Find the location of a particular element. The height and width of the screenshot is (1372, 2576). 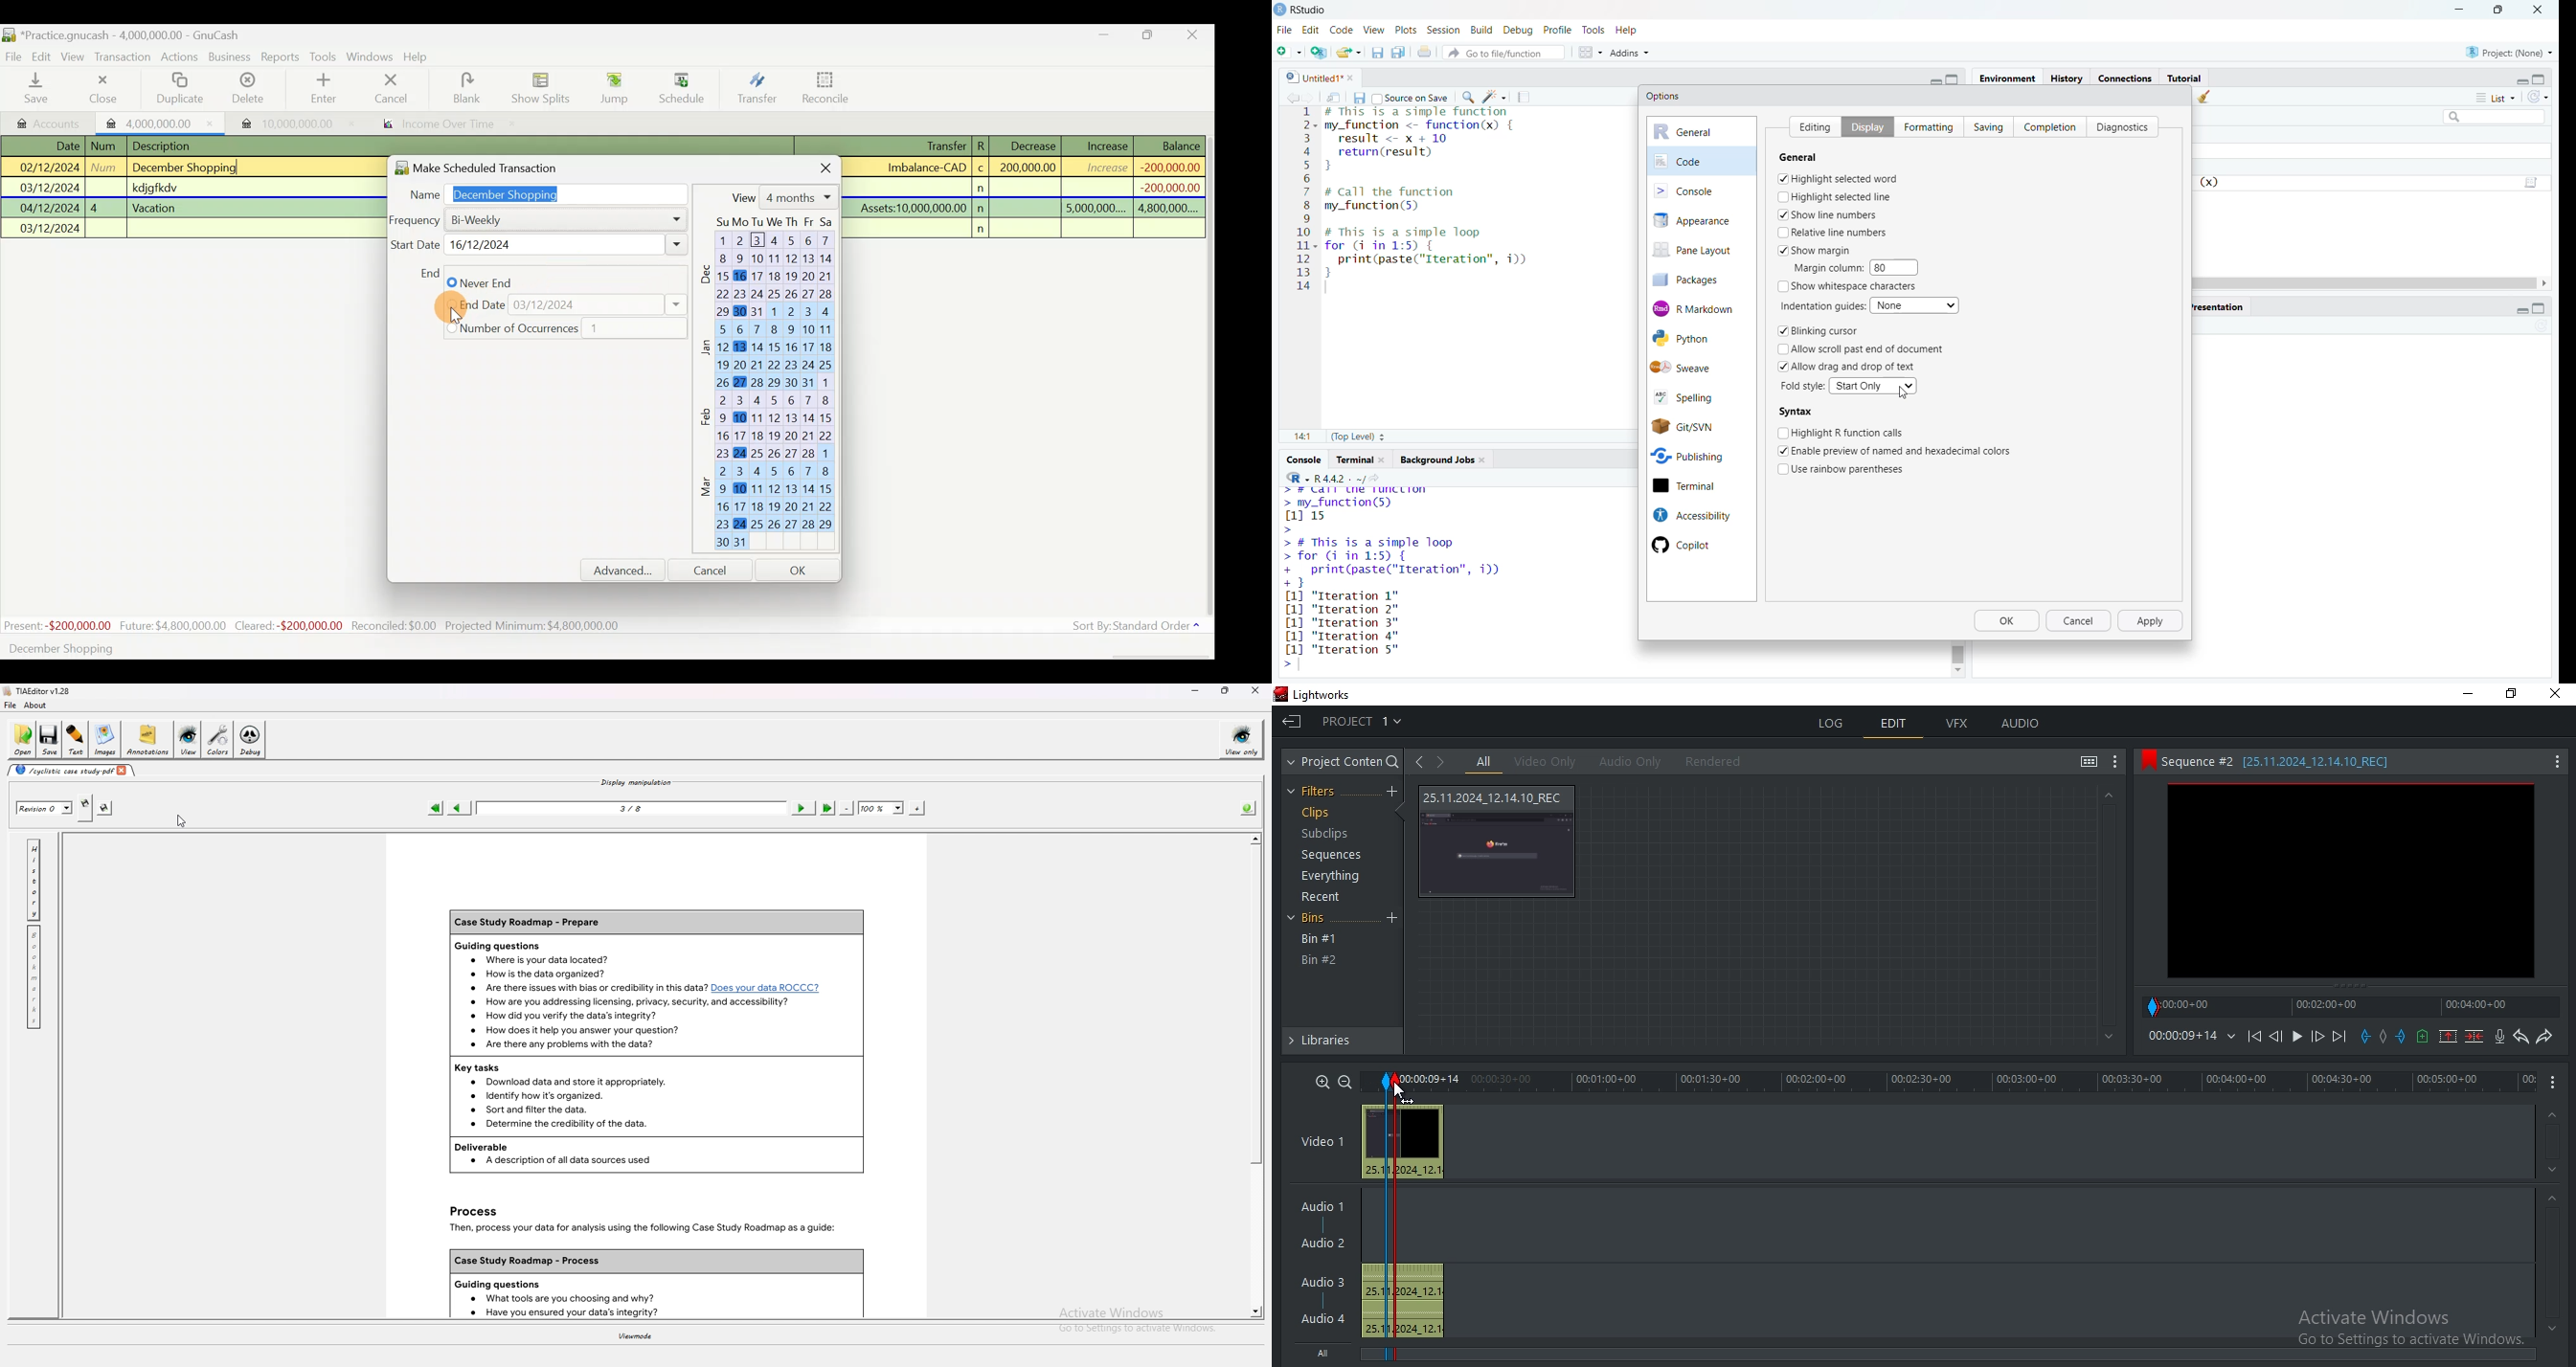

Accessibility is located at coordinates (1690, 515).